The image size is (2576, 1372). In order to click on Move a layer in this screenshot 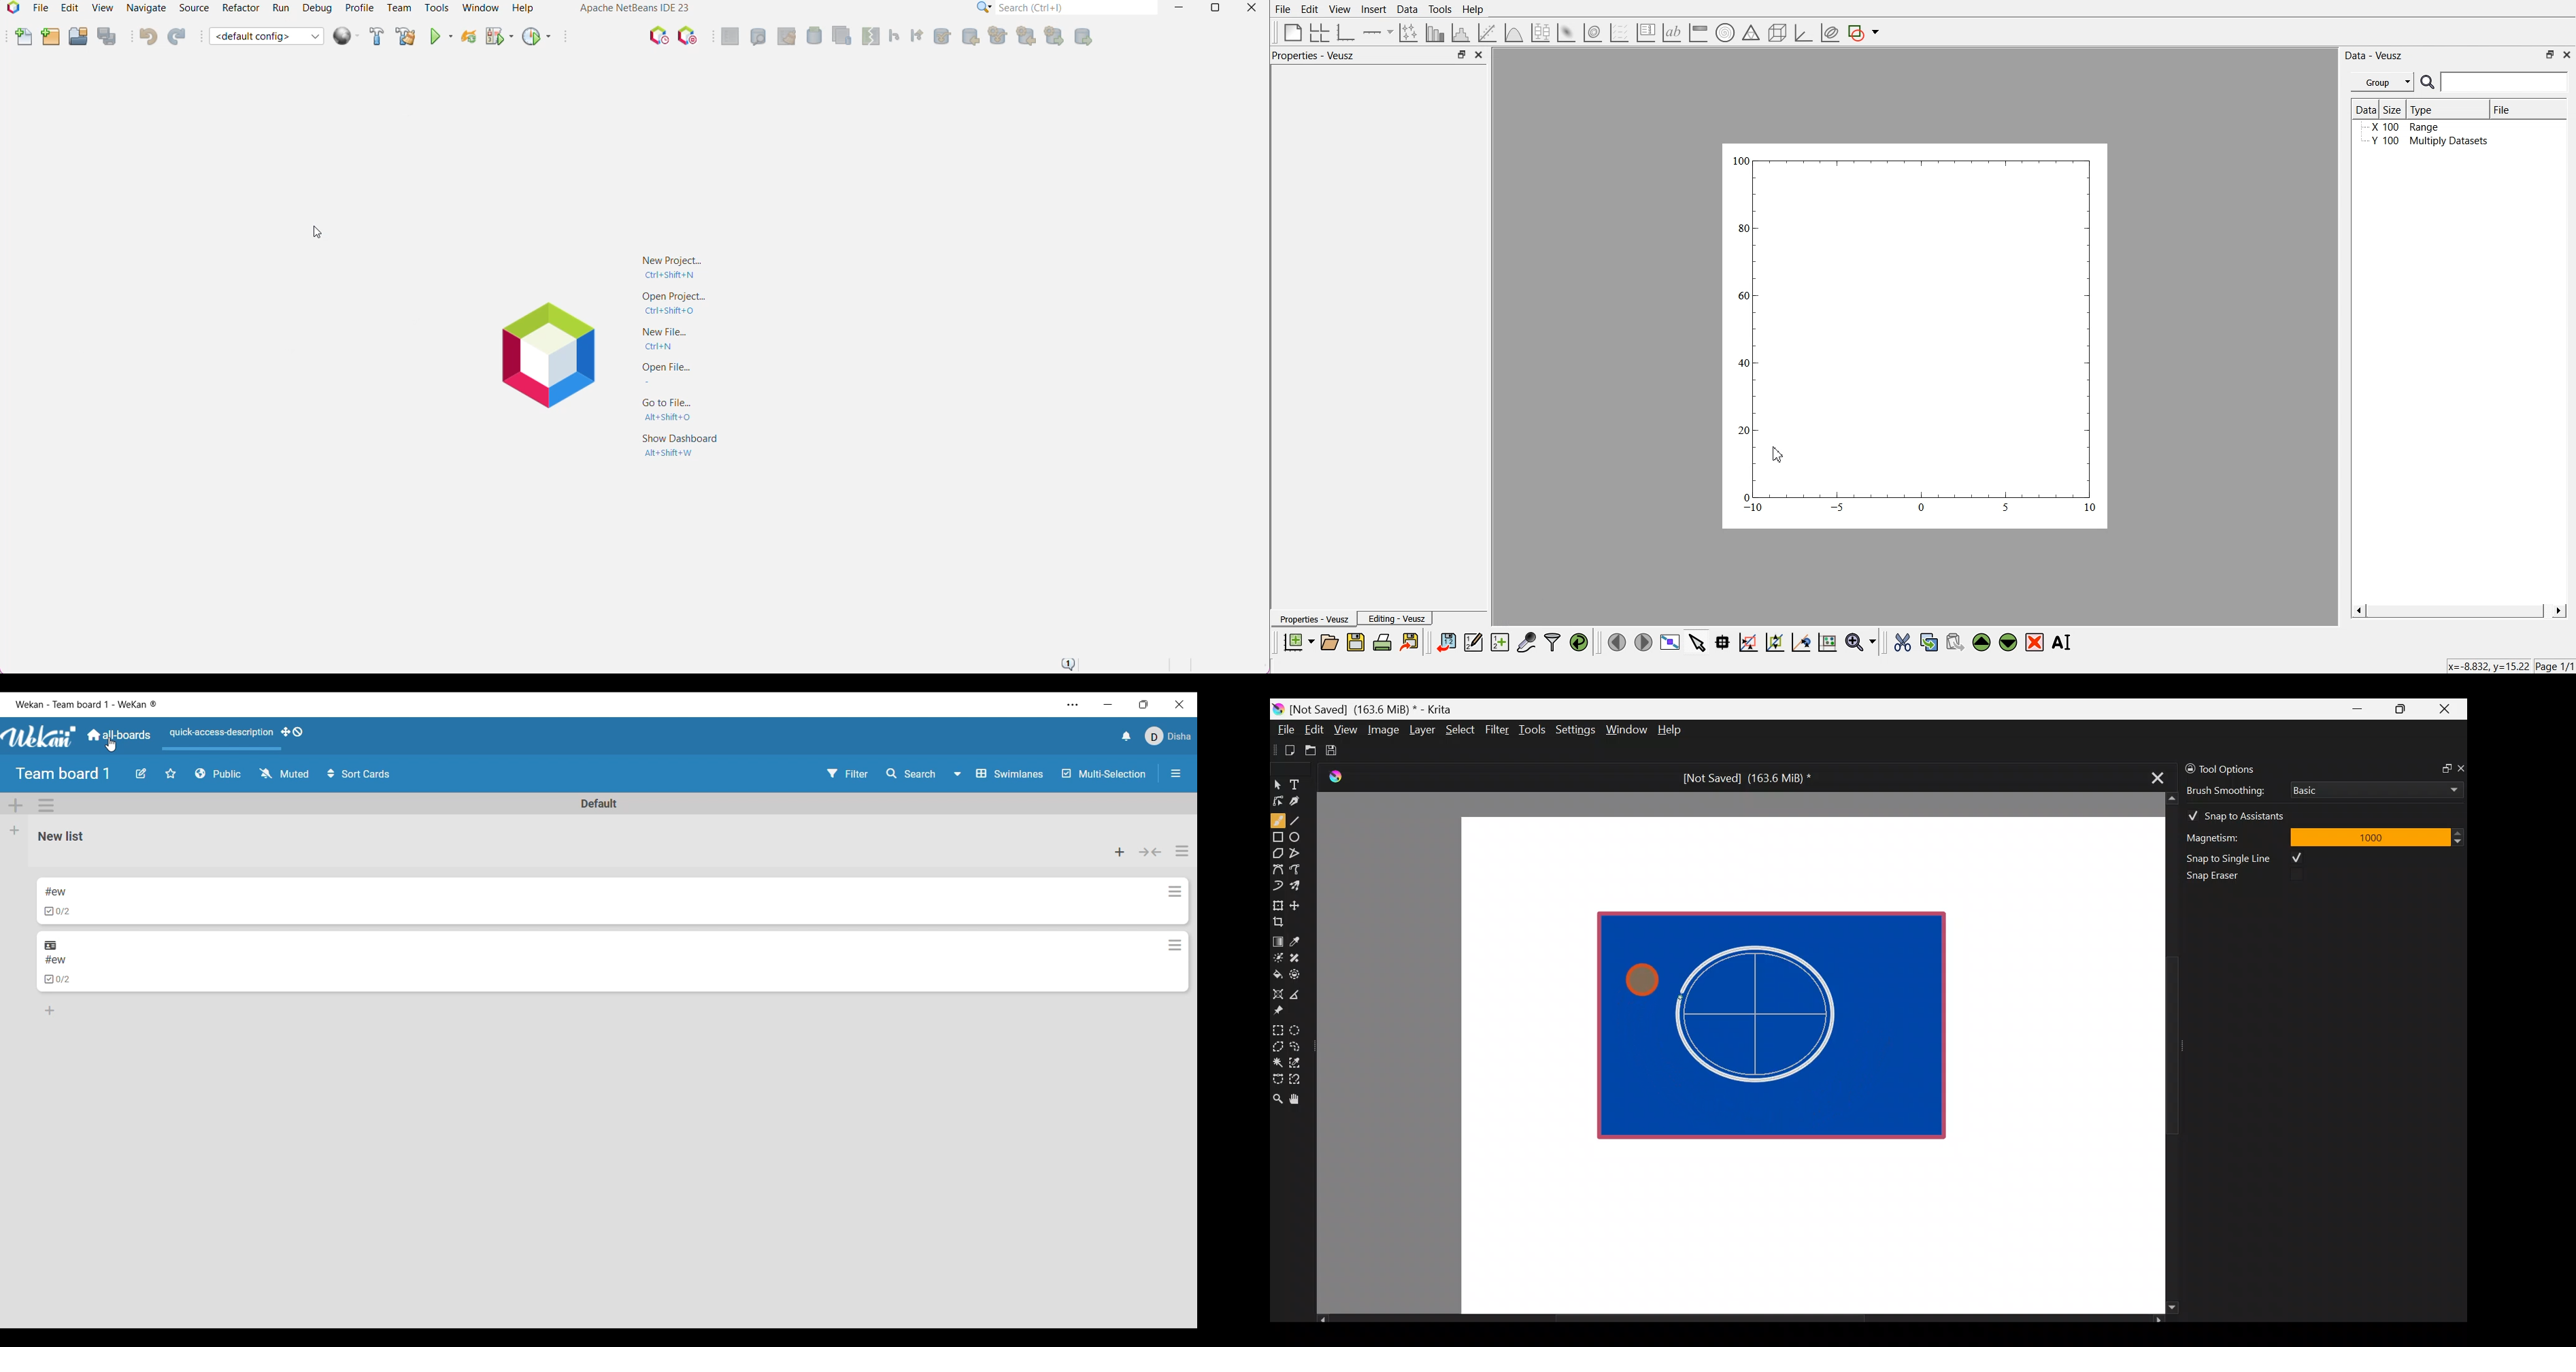, I will do `click(1299, 904)`.